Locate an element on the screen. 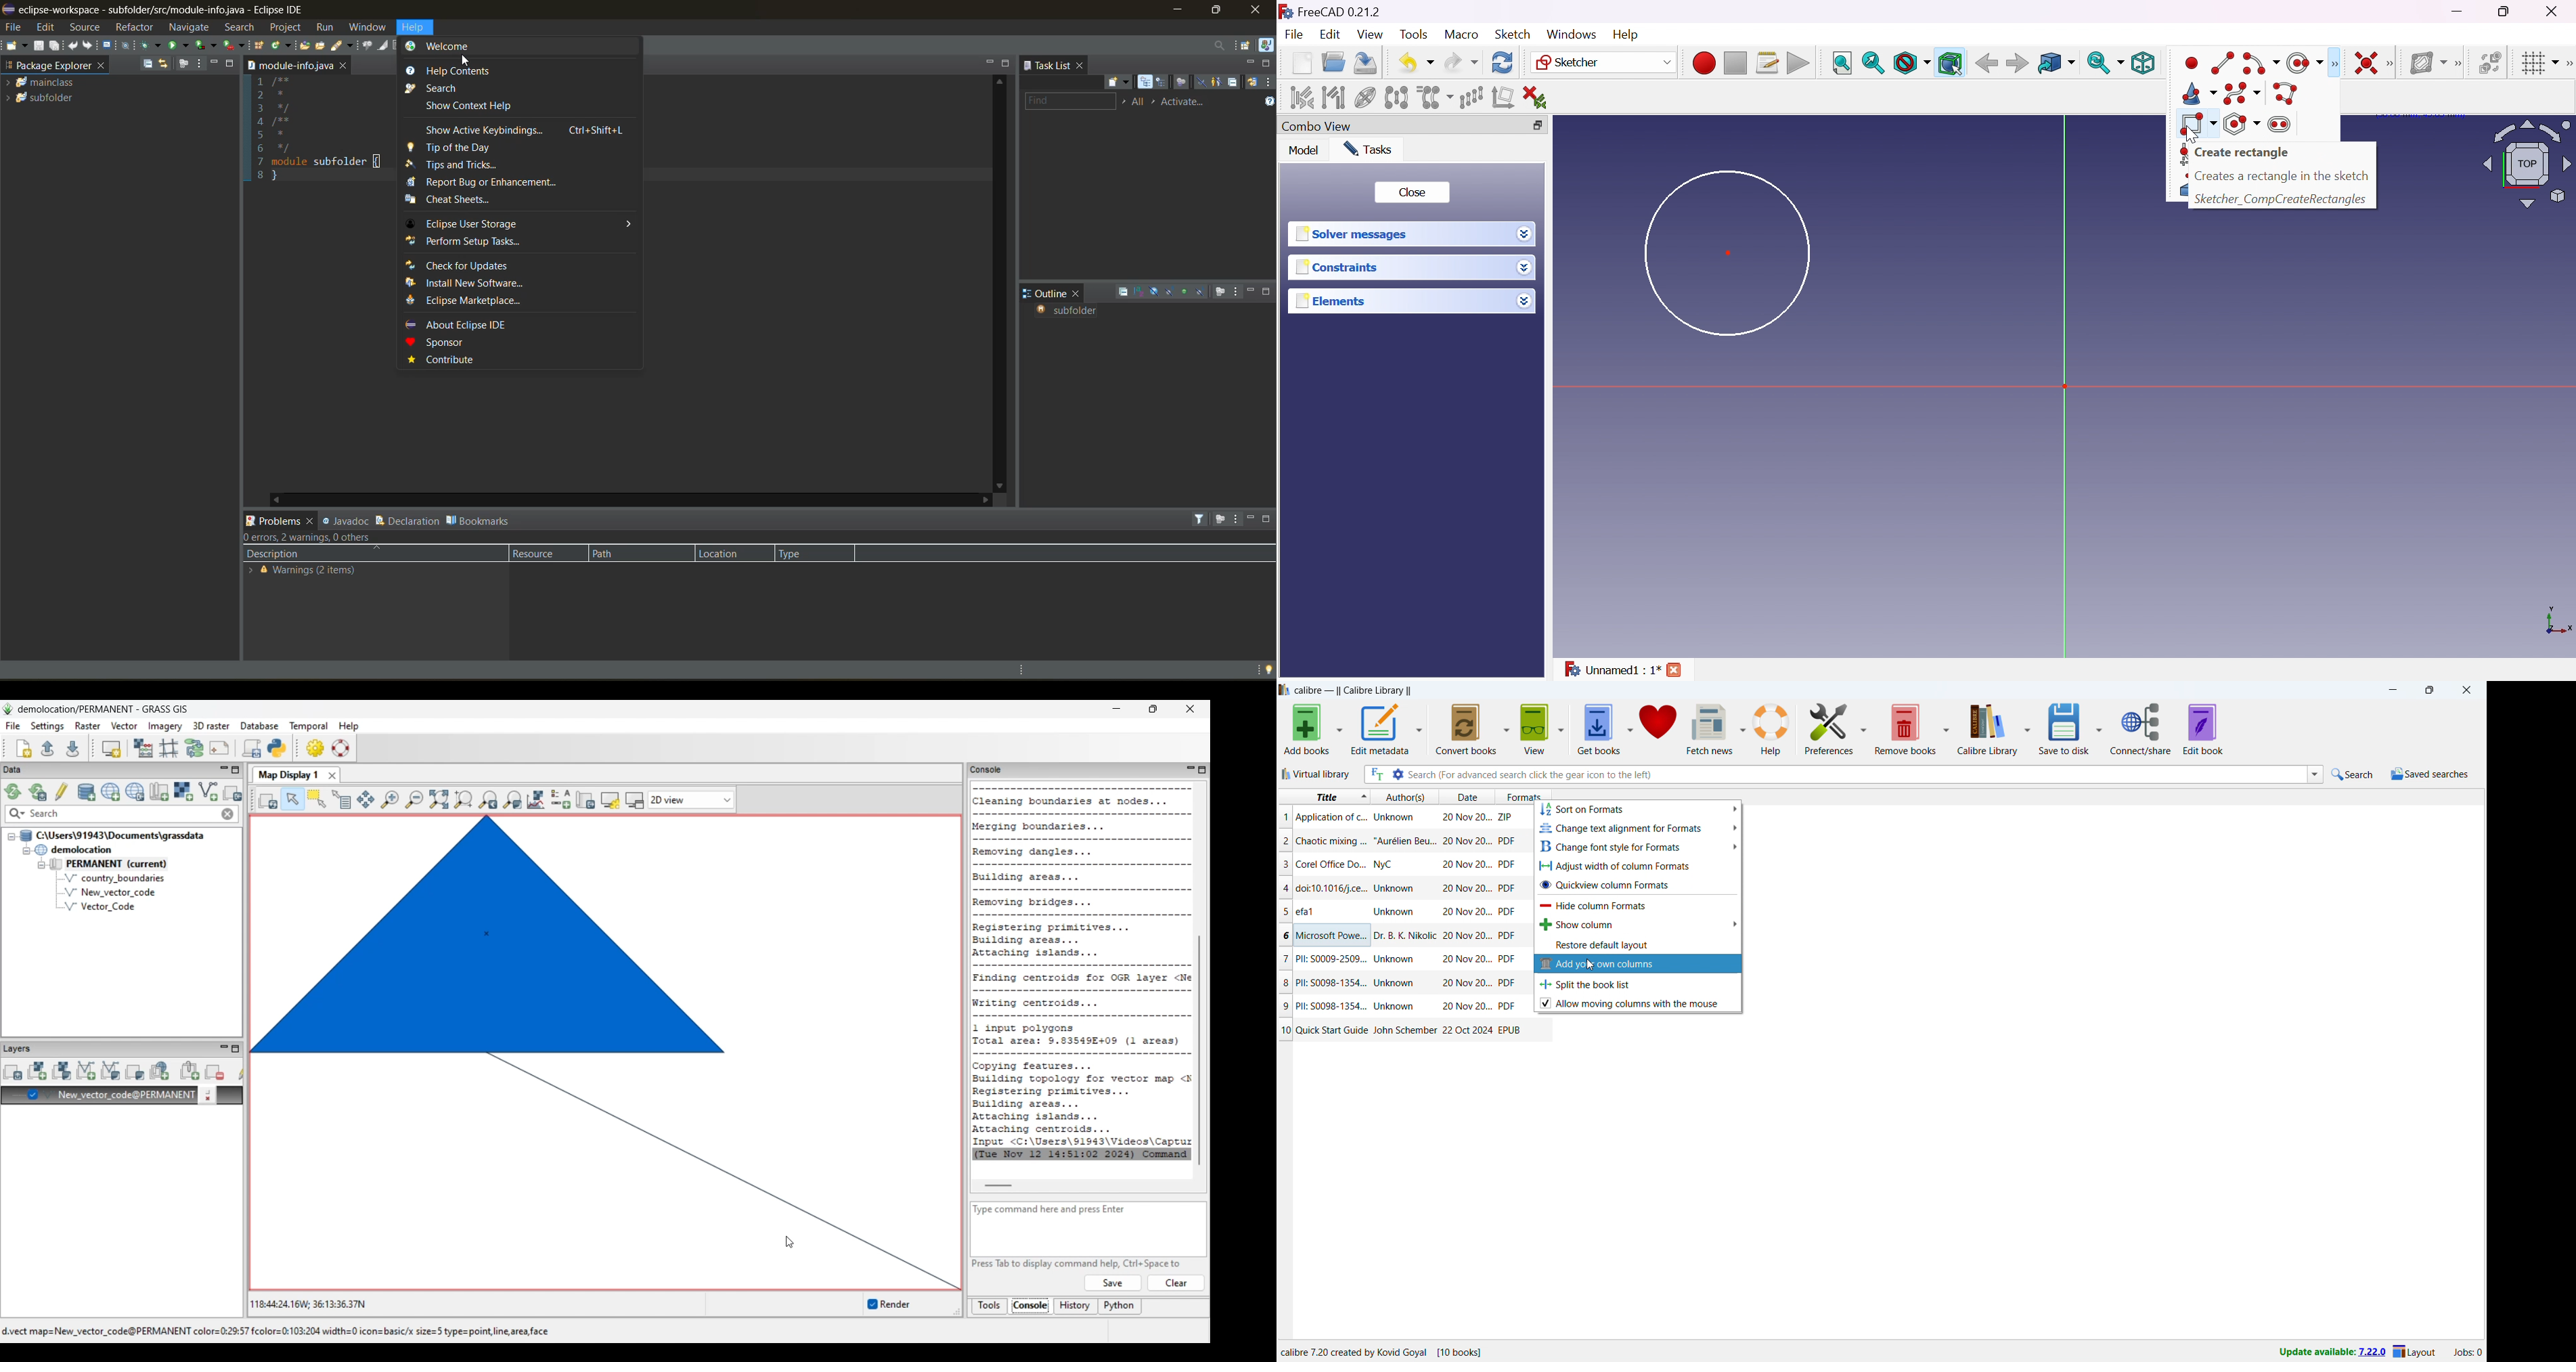  connect/share is located at coordinates (2141, 729).